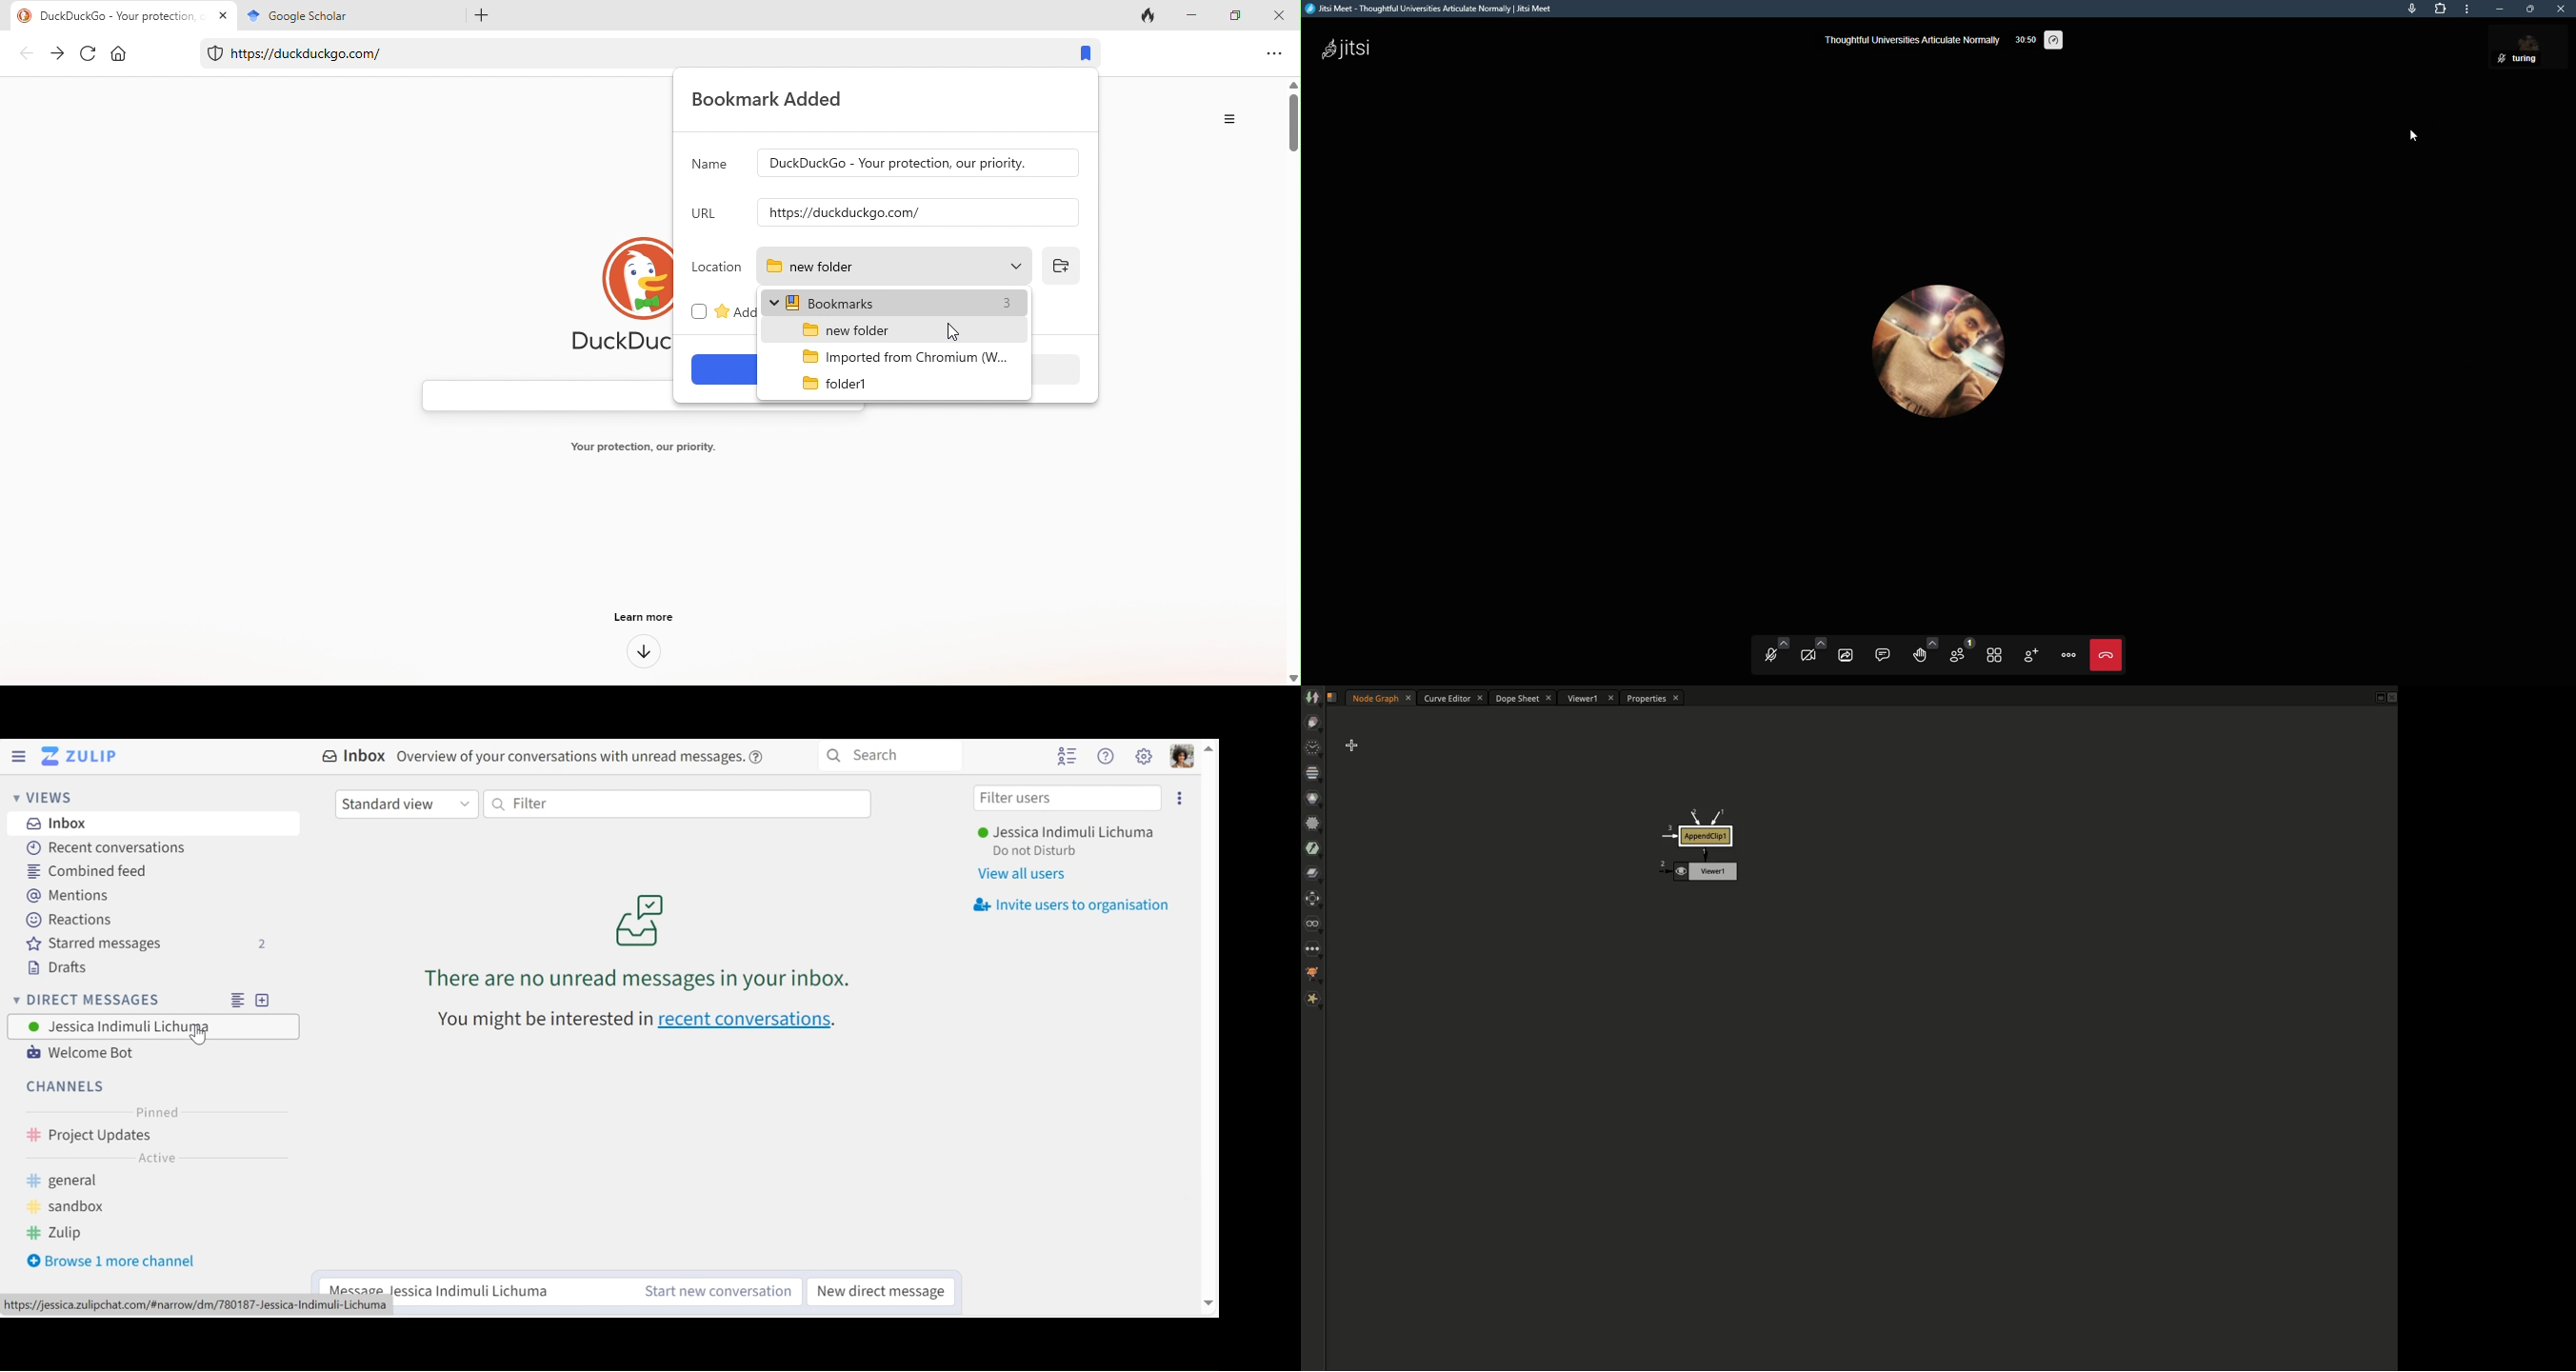  What do you see at coordinates (1073, 906) in the screenshot?
I see `Invite users to organisation` at bounding box center [1073, 906].